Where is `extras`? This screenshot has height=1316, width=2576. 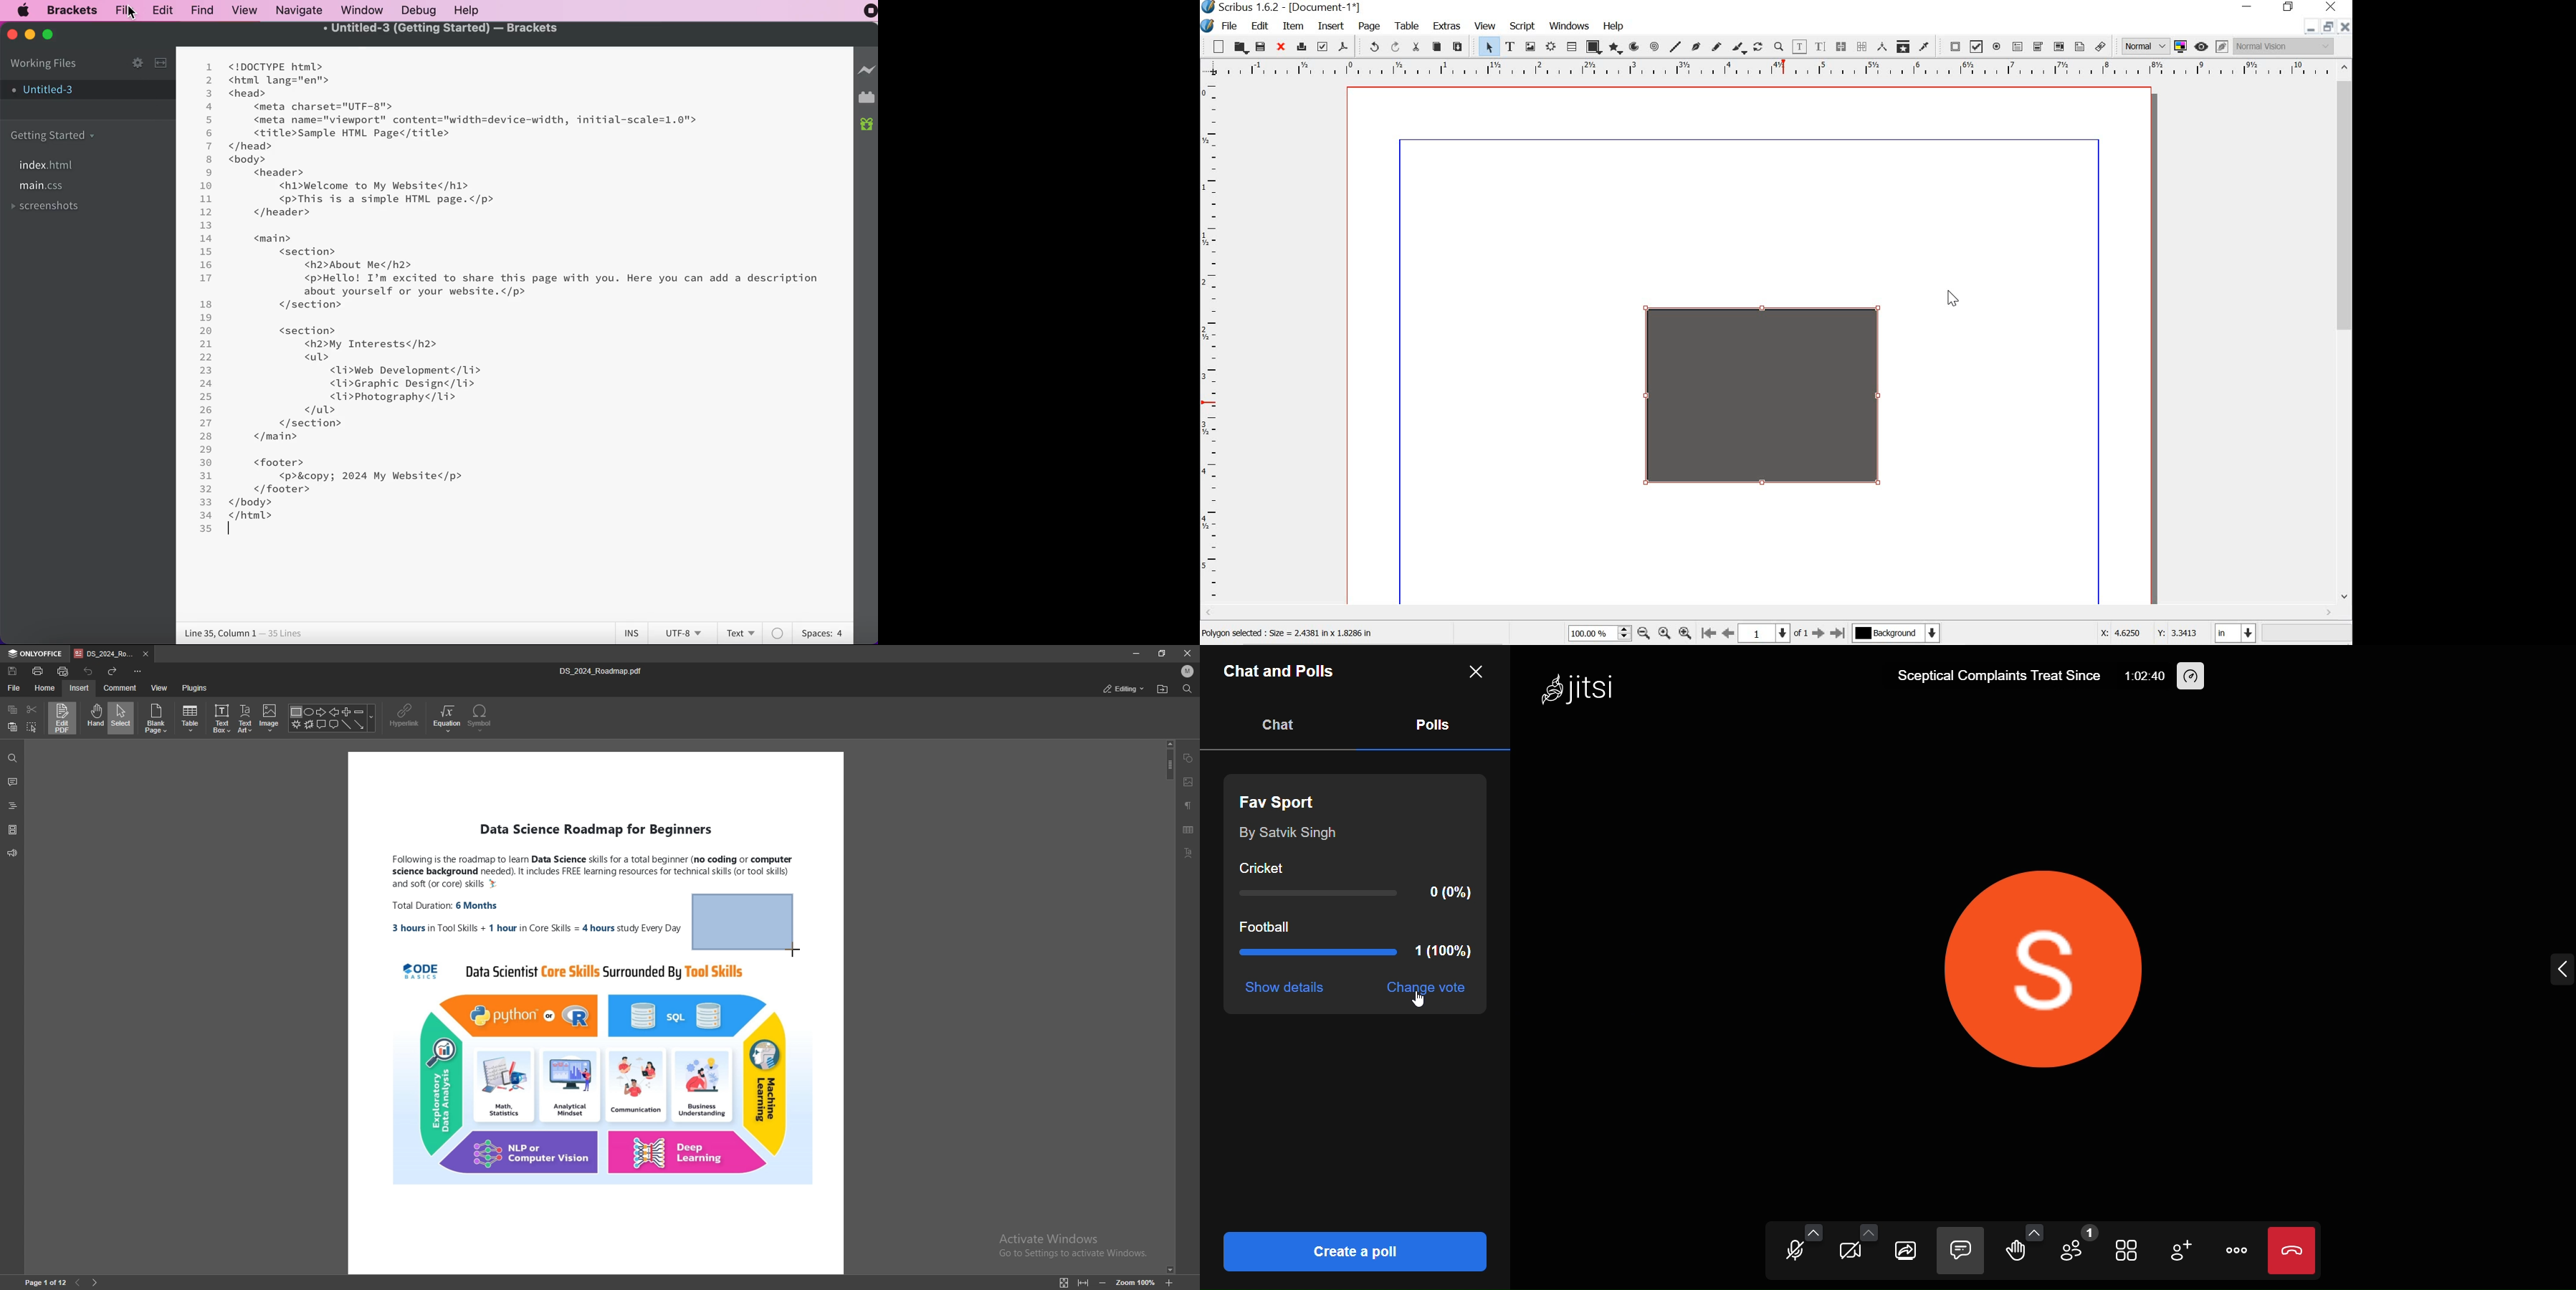
extras is located at coordinates (1446, 26).